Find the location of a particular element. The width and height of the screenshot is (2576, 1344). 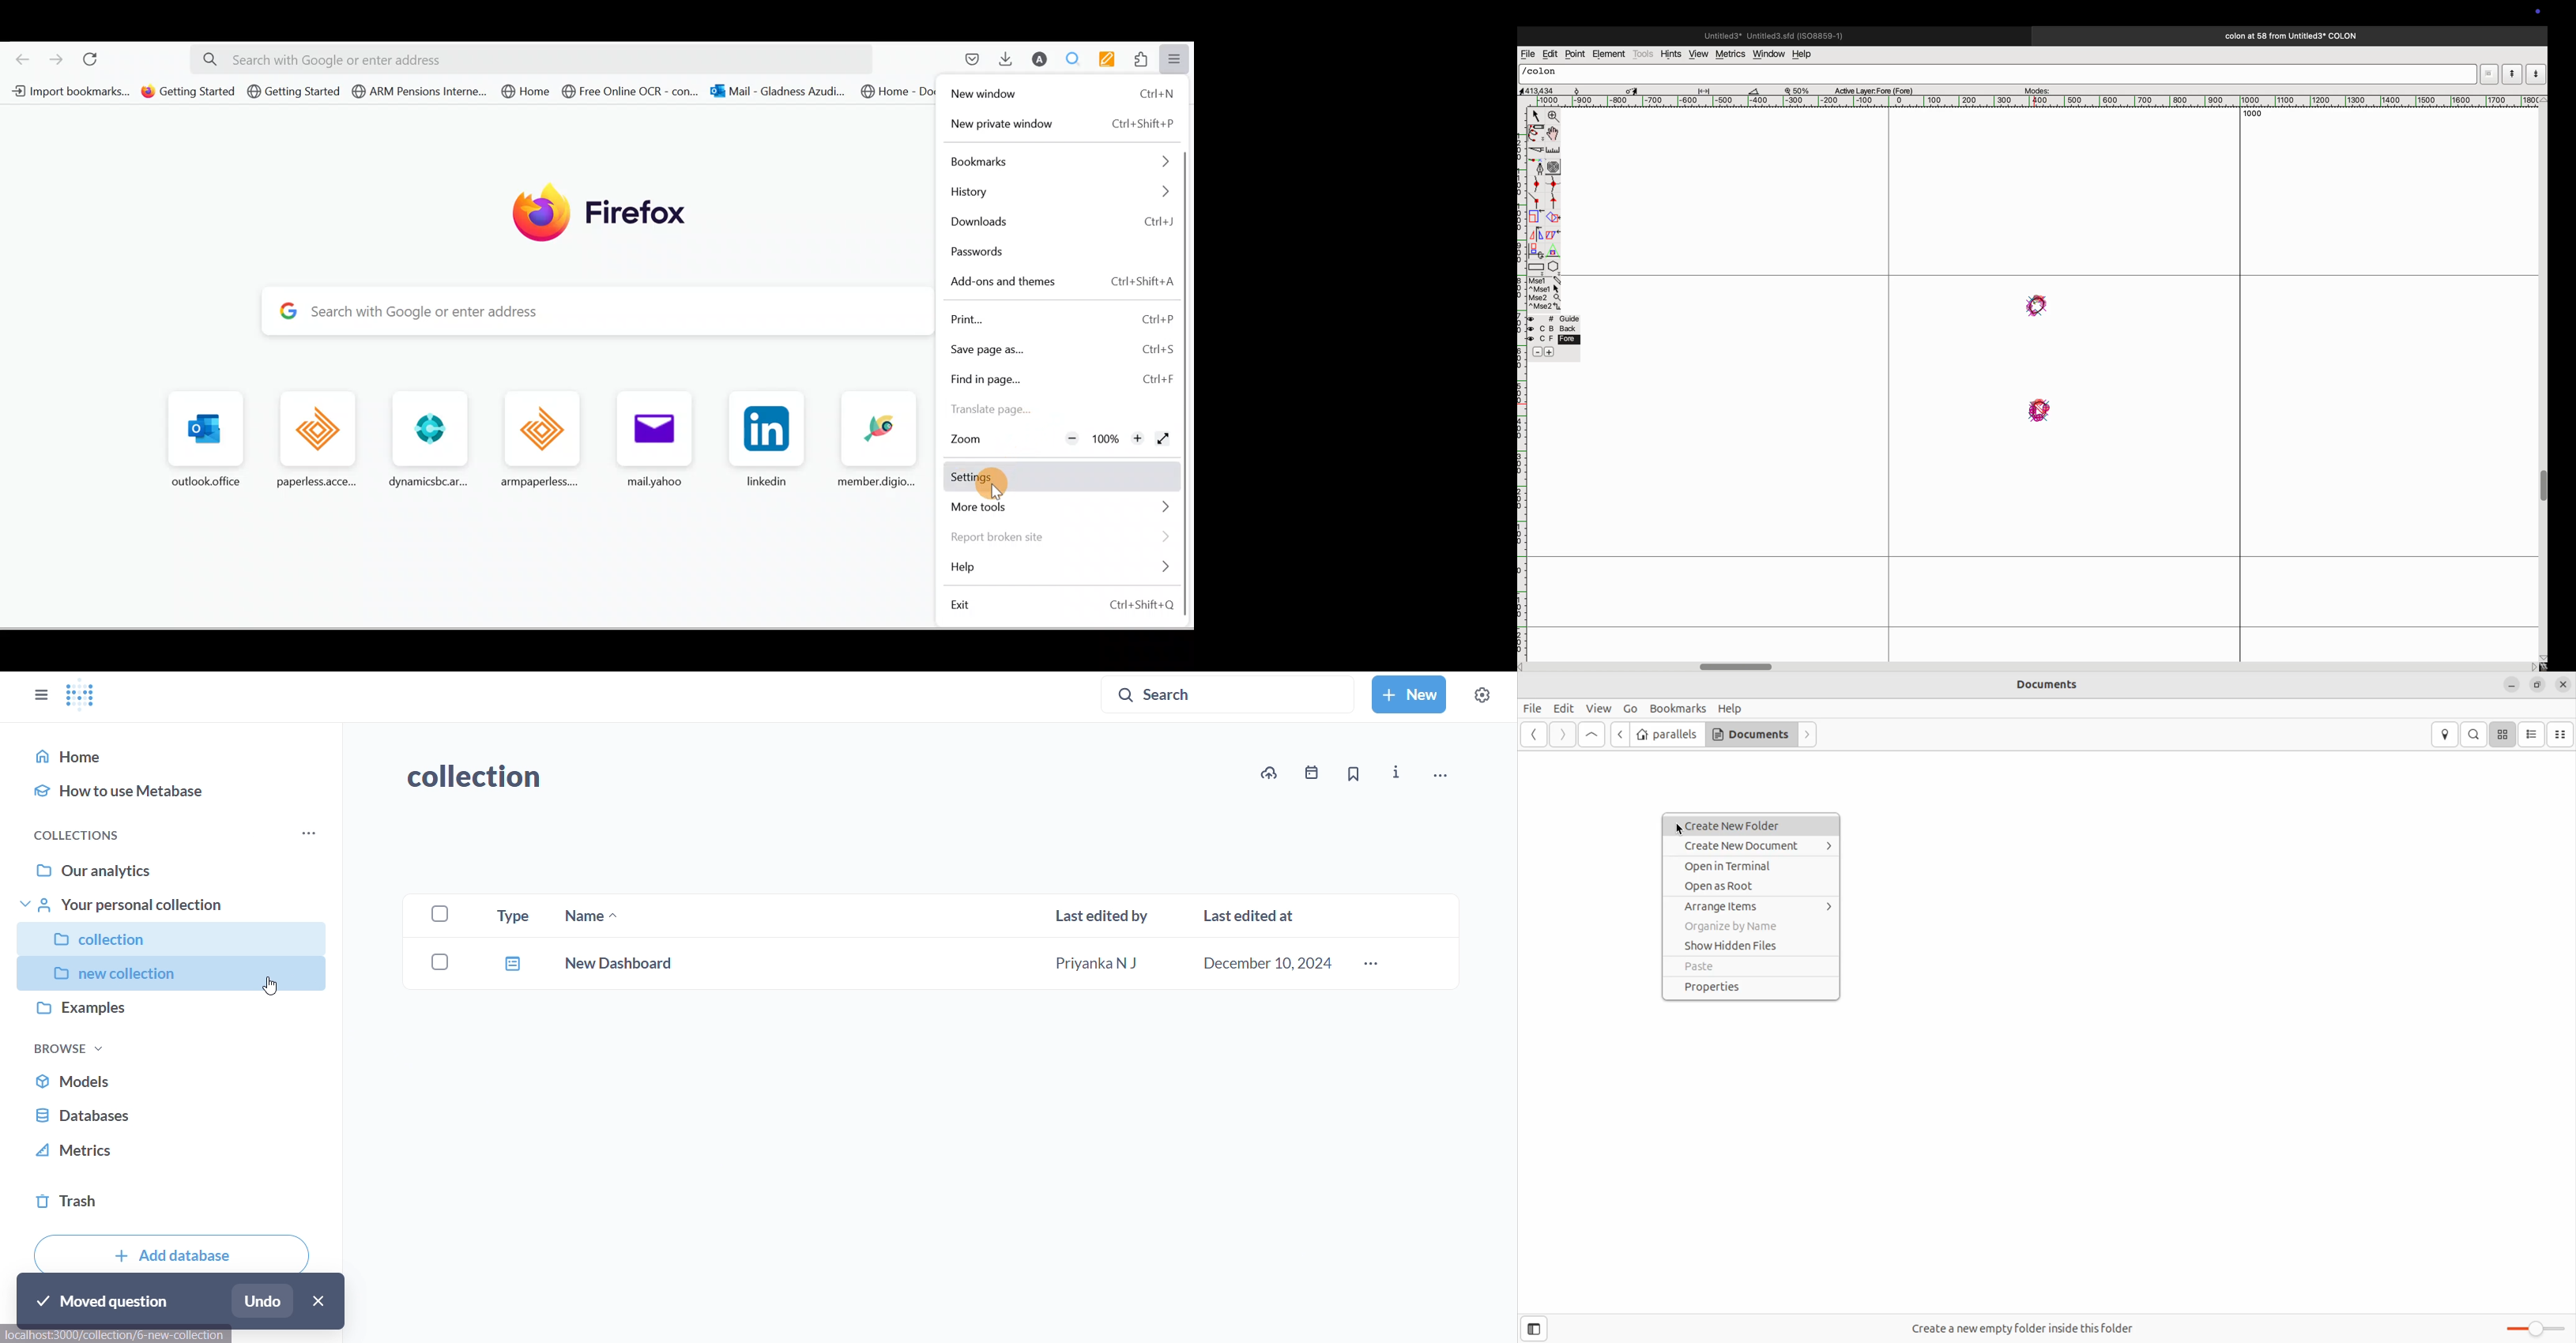

Open application menu is located at coordinates (1179, 58).